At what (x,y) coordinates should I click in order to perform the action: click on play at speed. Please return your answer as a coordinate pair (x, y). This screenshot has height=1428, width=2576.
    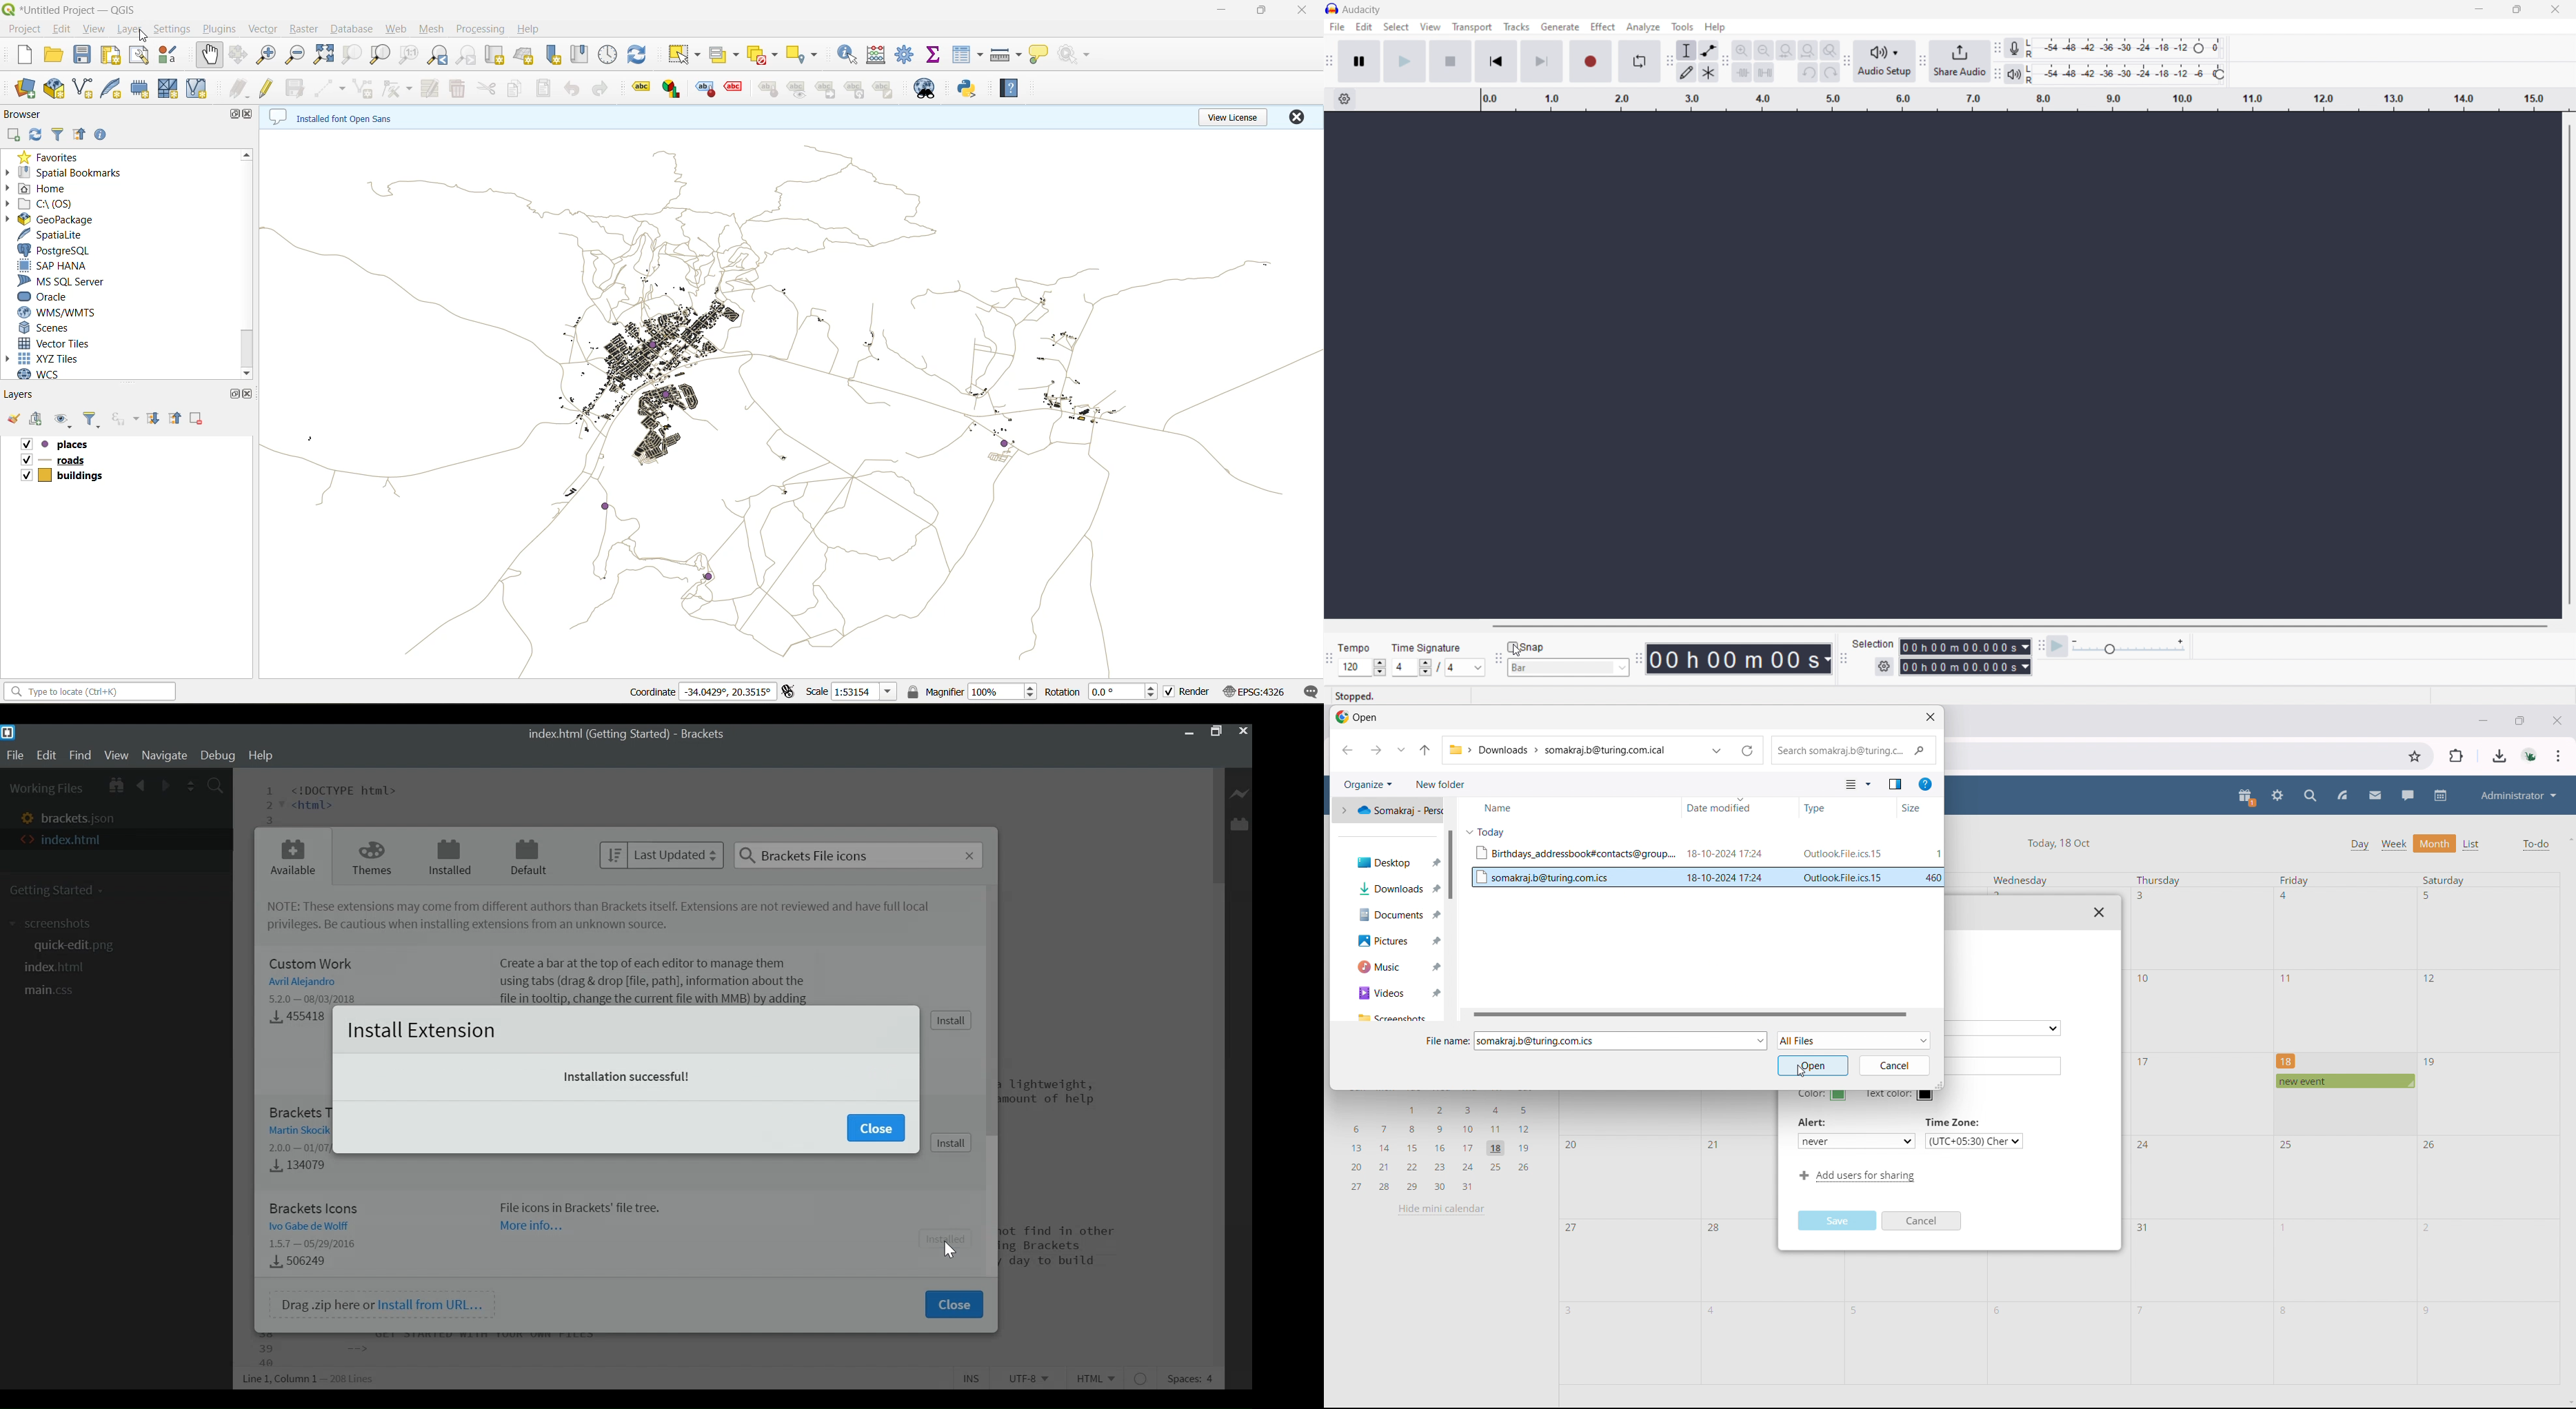
    Looking at the image, I should click on (2057, 646).